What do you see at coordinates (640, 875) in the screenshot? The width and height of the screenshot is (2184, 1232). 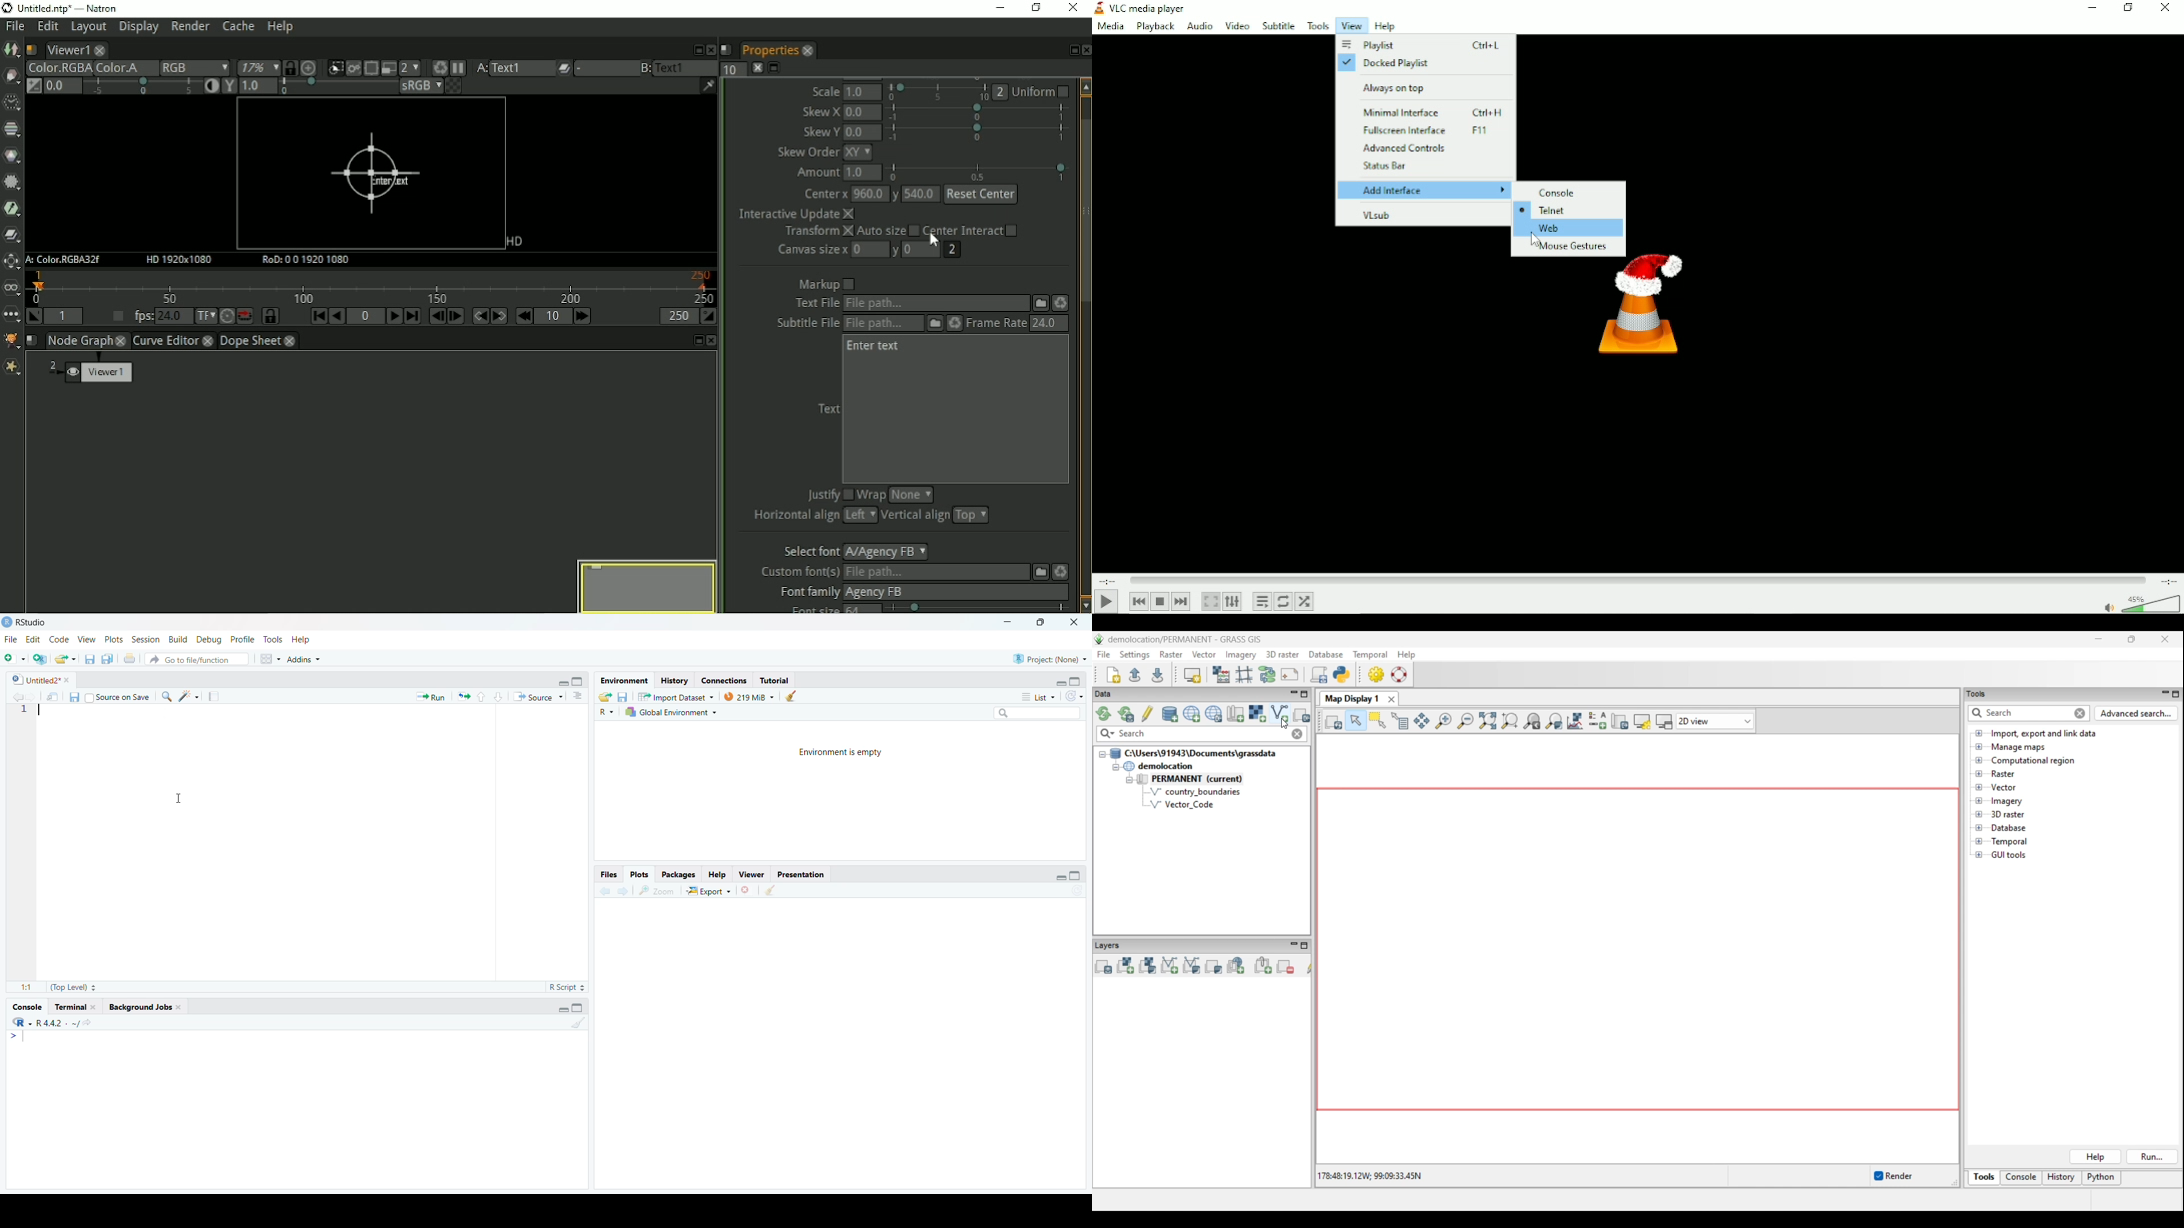 I see `Plots` at bounding box center [640, 875].